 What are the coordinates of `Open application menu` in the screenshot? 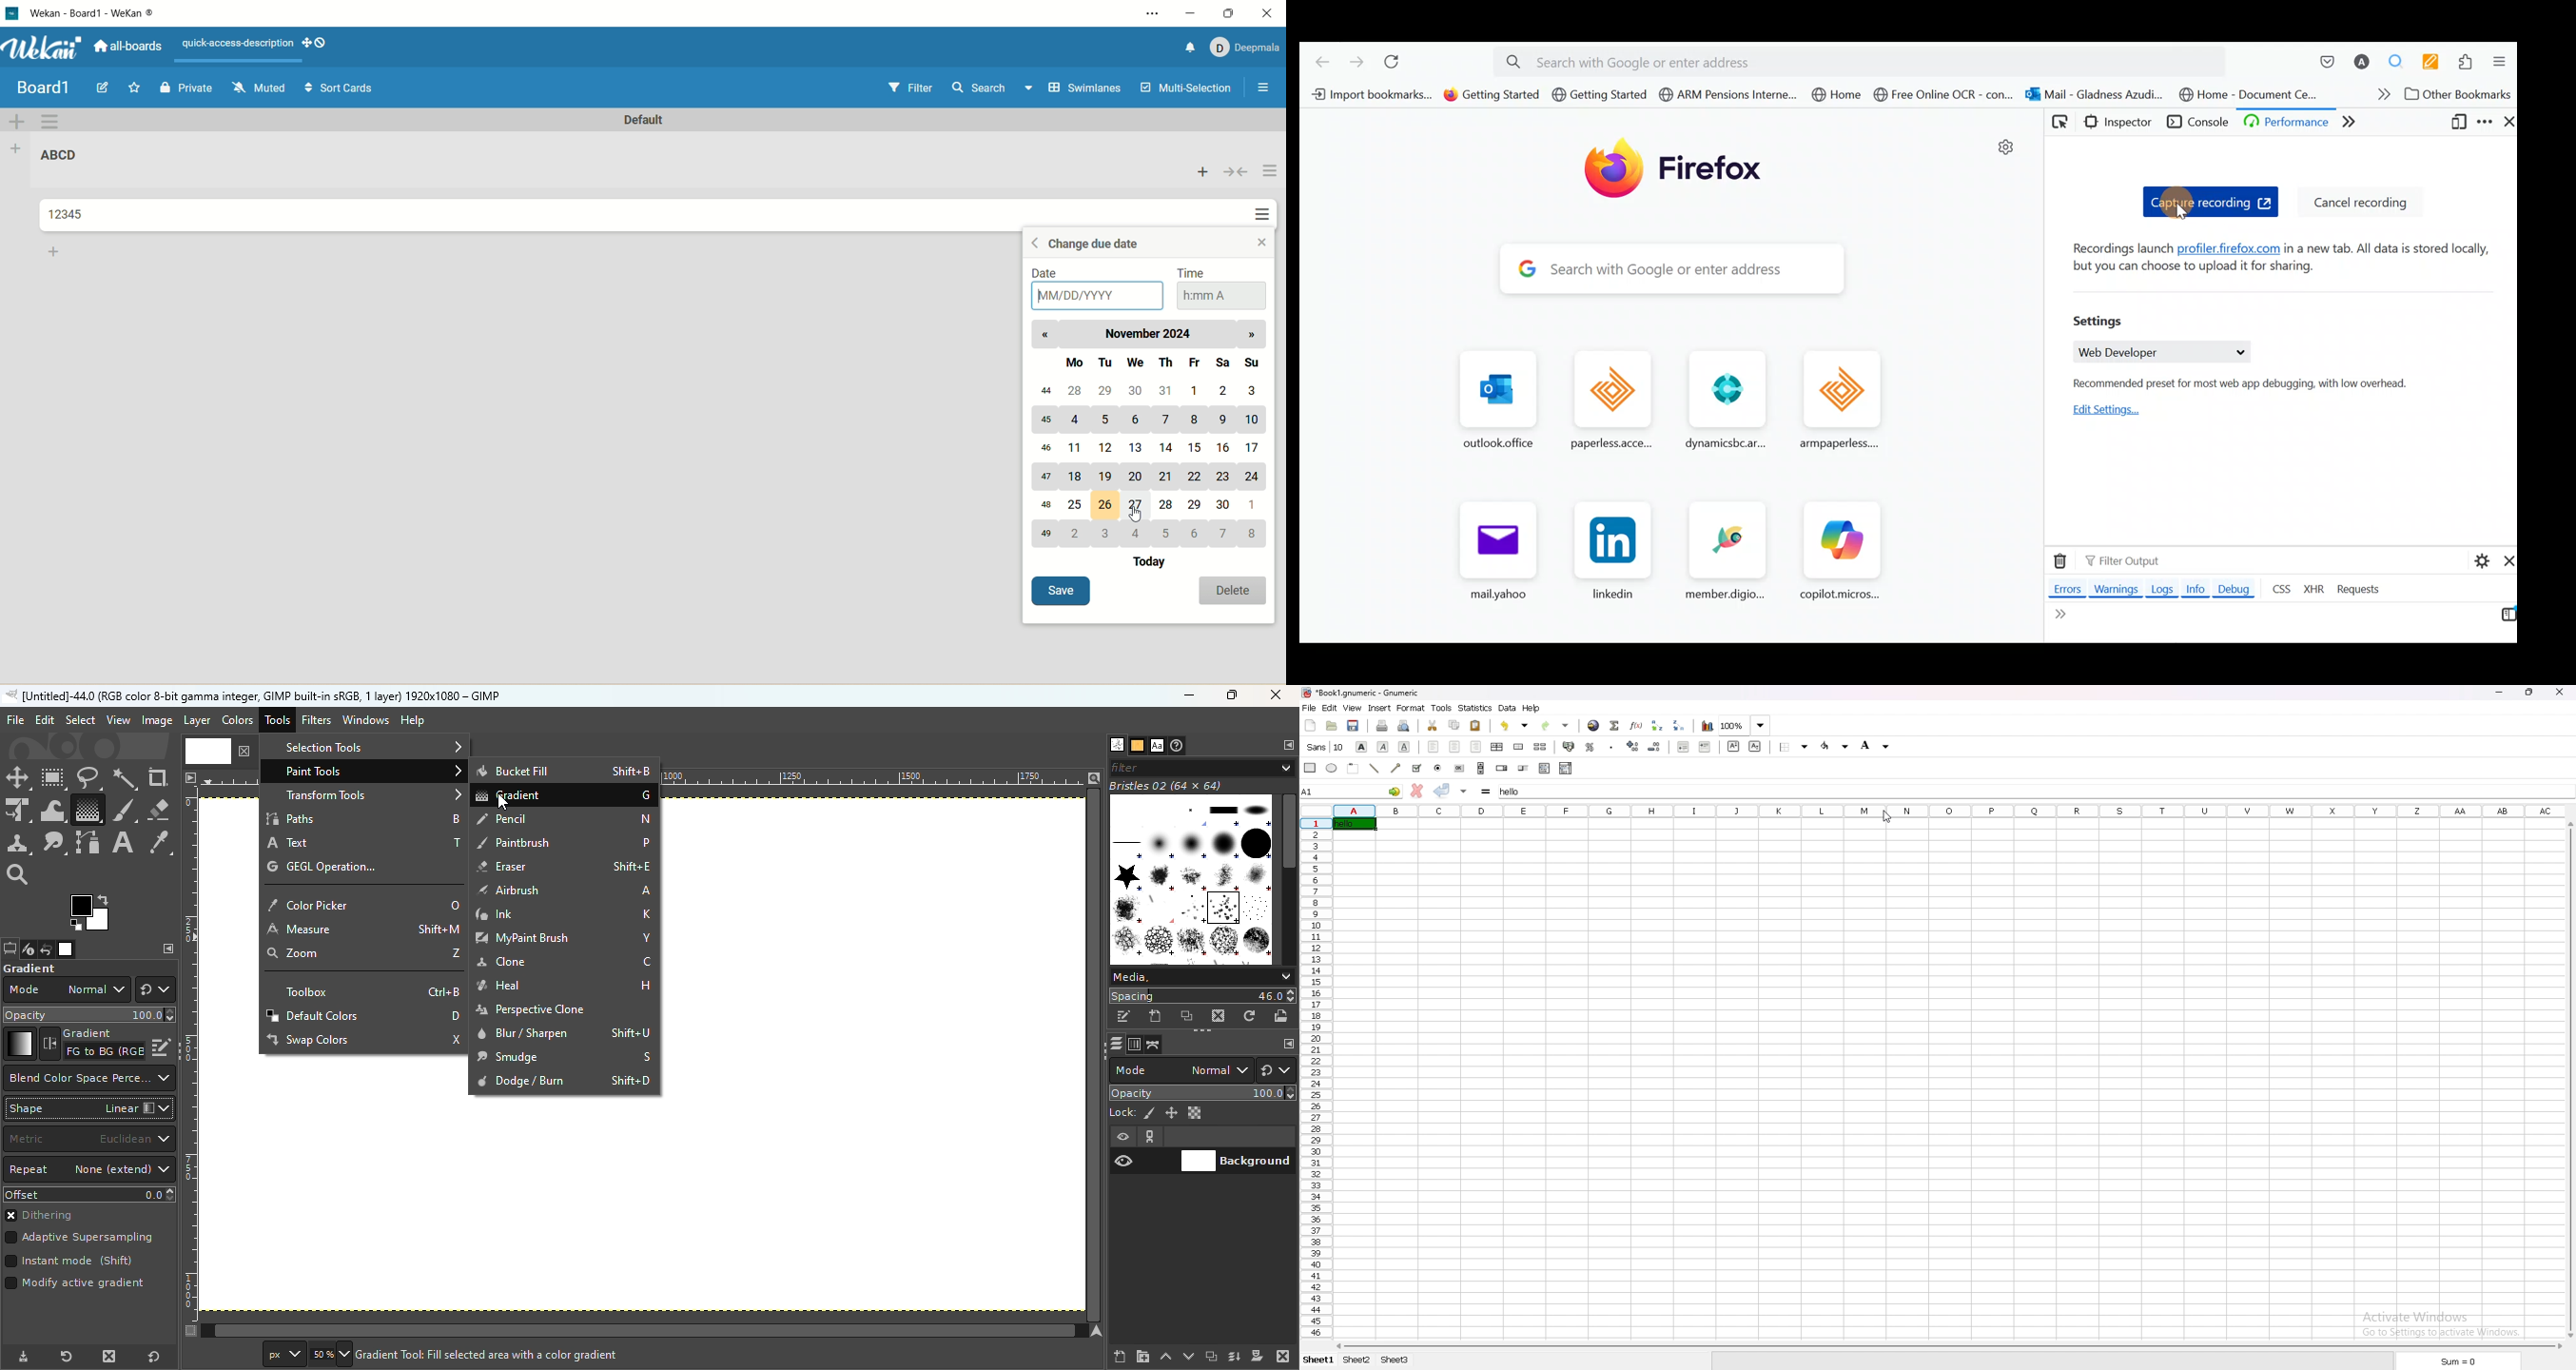 It's located at (2502, 64).